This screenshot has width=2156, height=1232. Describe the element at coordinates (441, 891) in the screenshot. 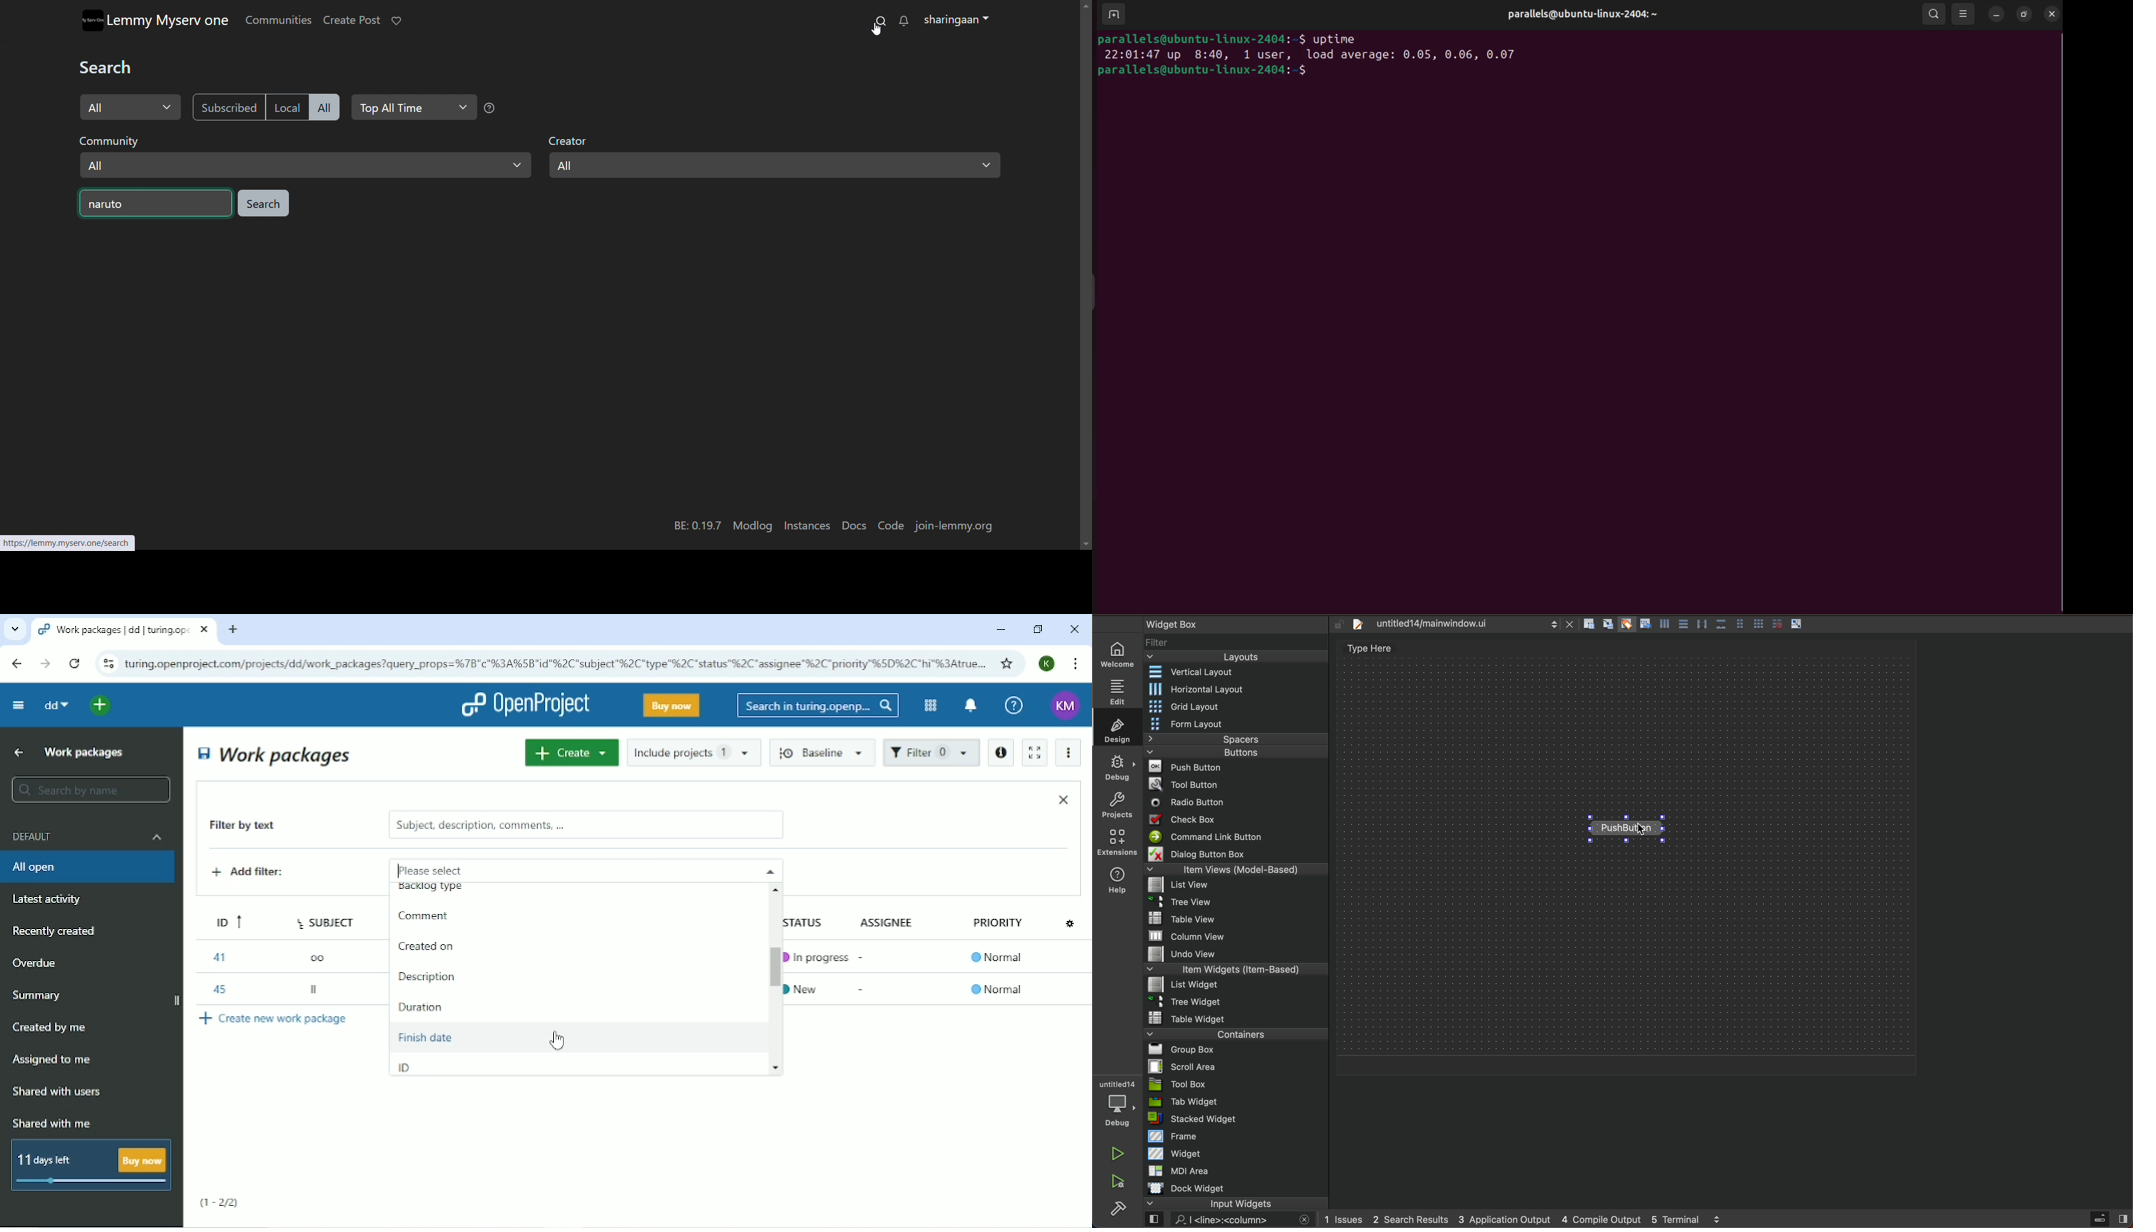

I see `Backlog type` at that location.